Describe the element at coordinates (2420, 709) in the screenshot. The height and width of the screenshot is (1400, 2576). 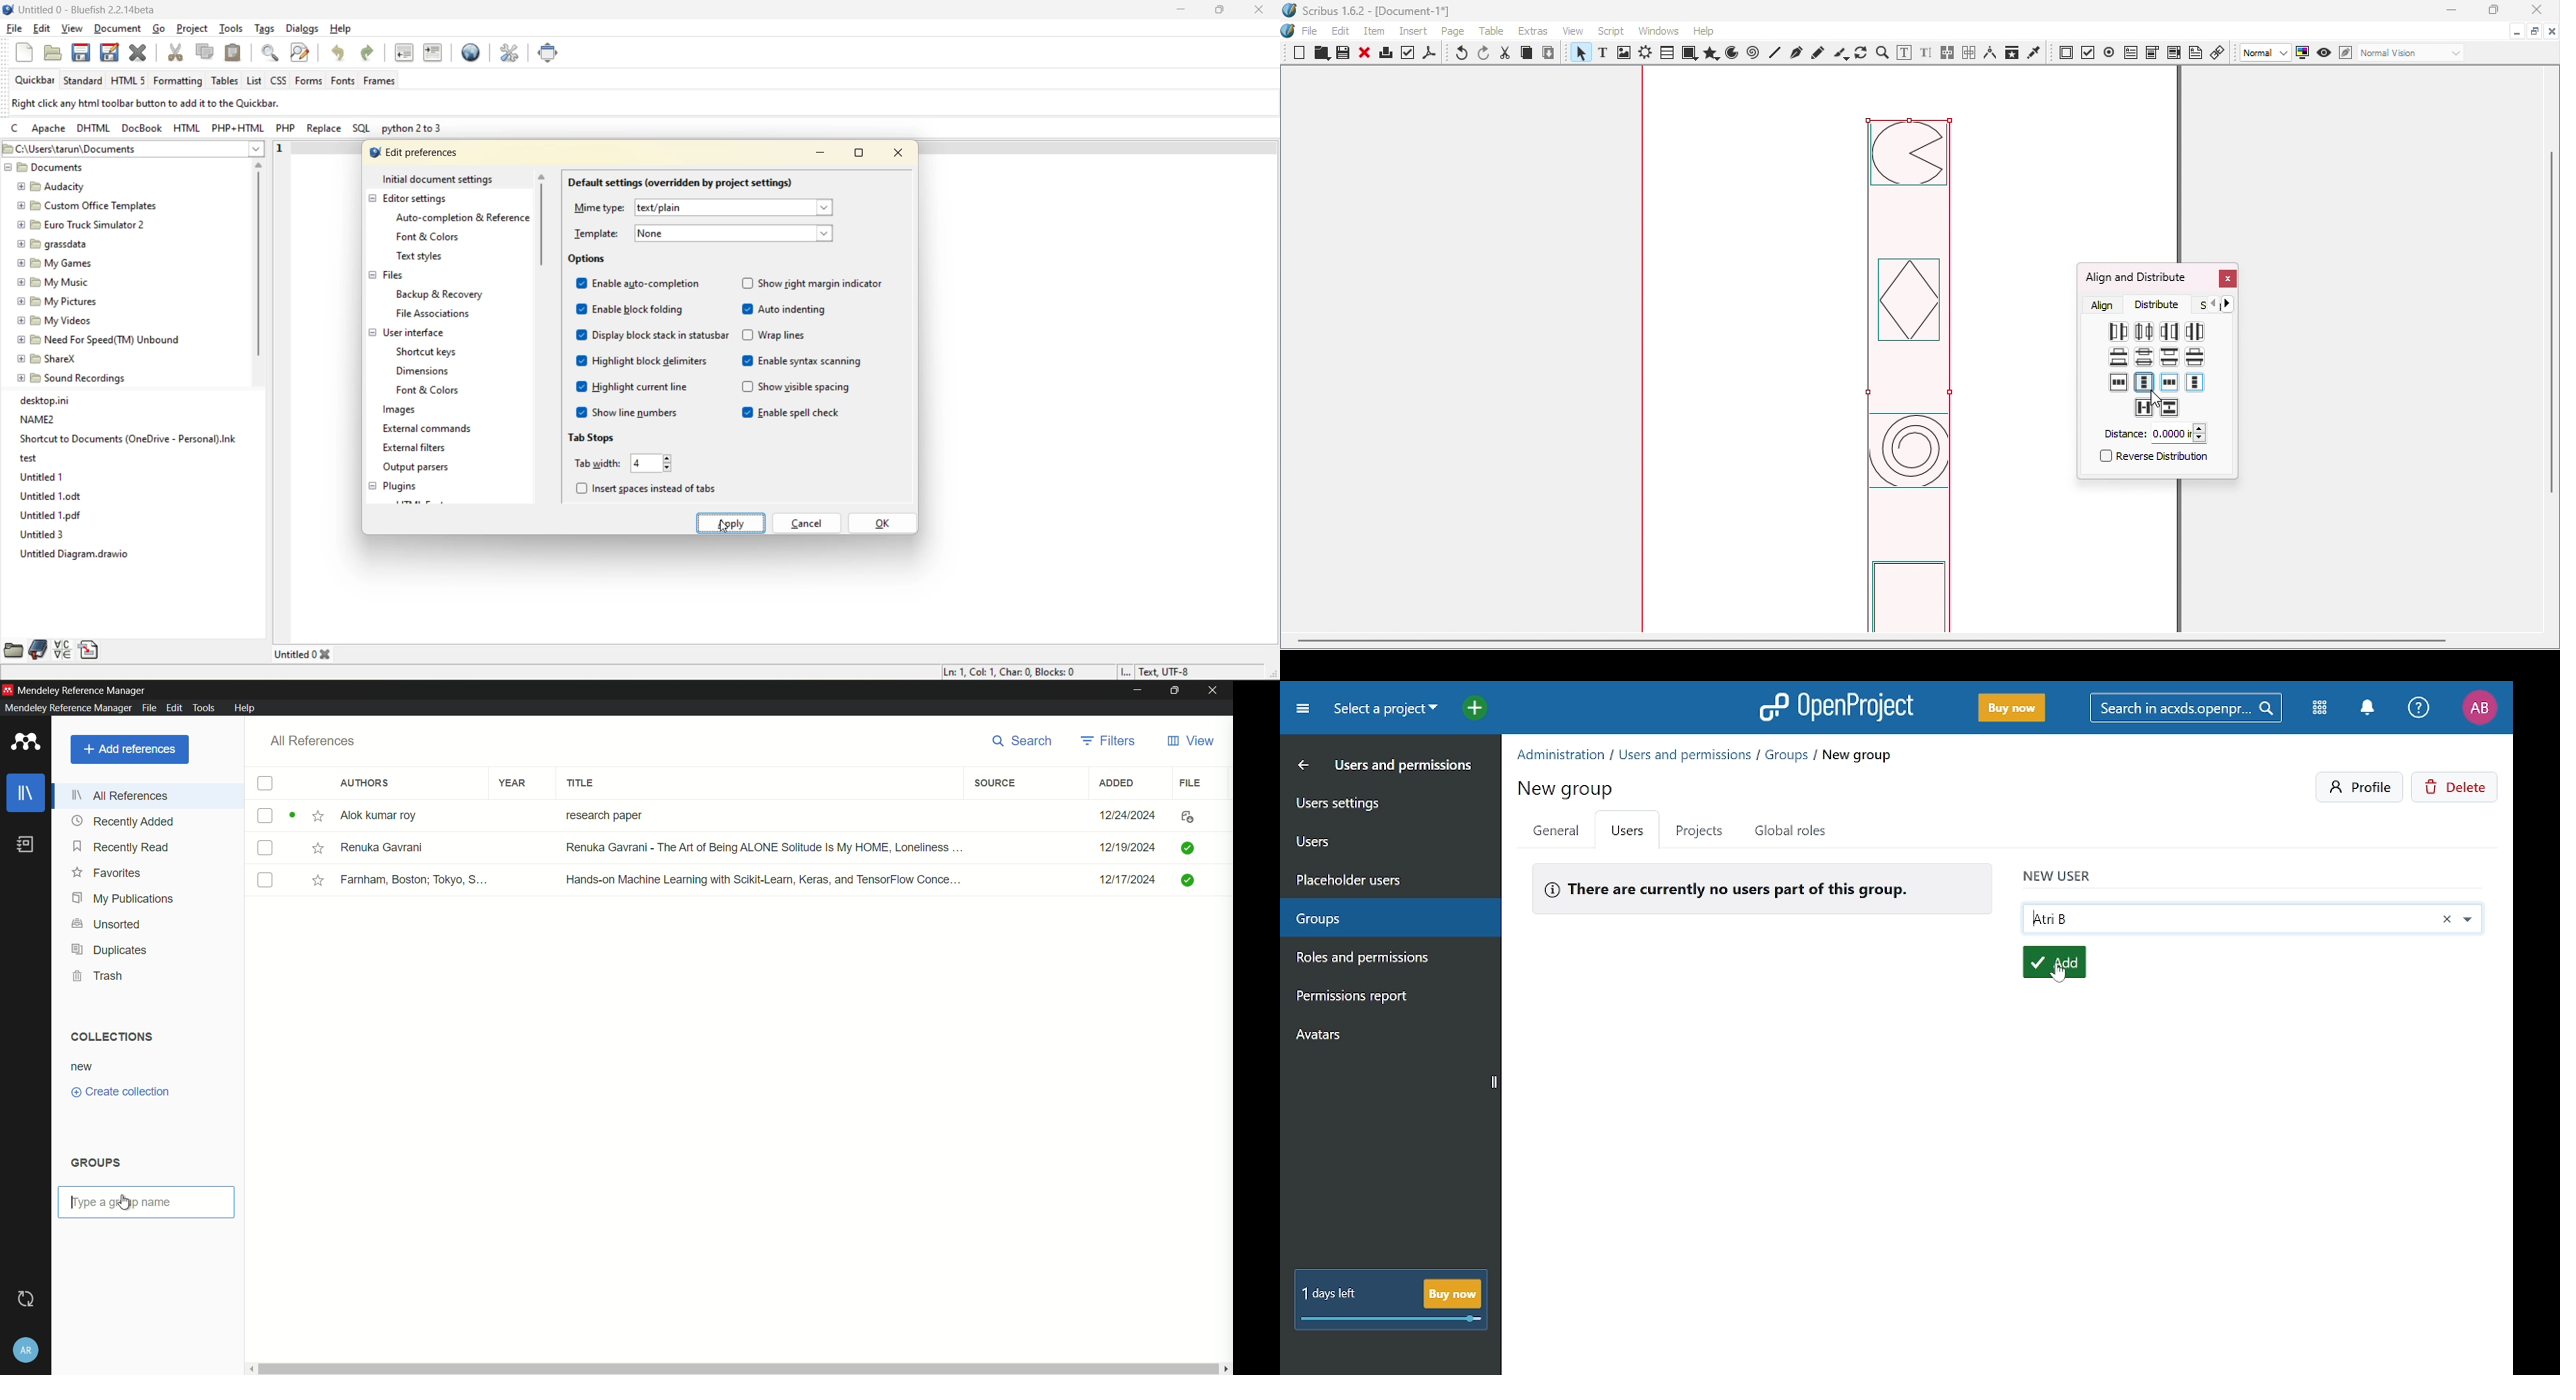
I see `Help` at that location.